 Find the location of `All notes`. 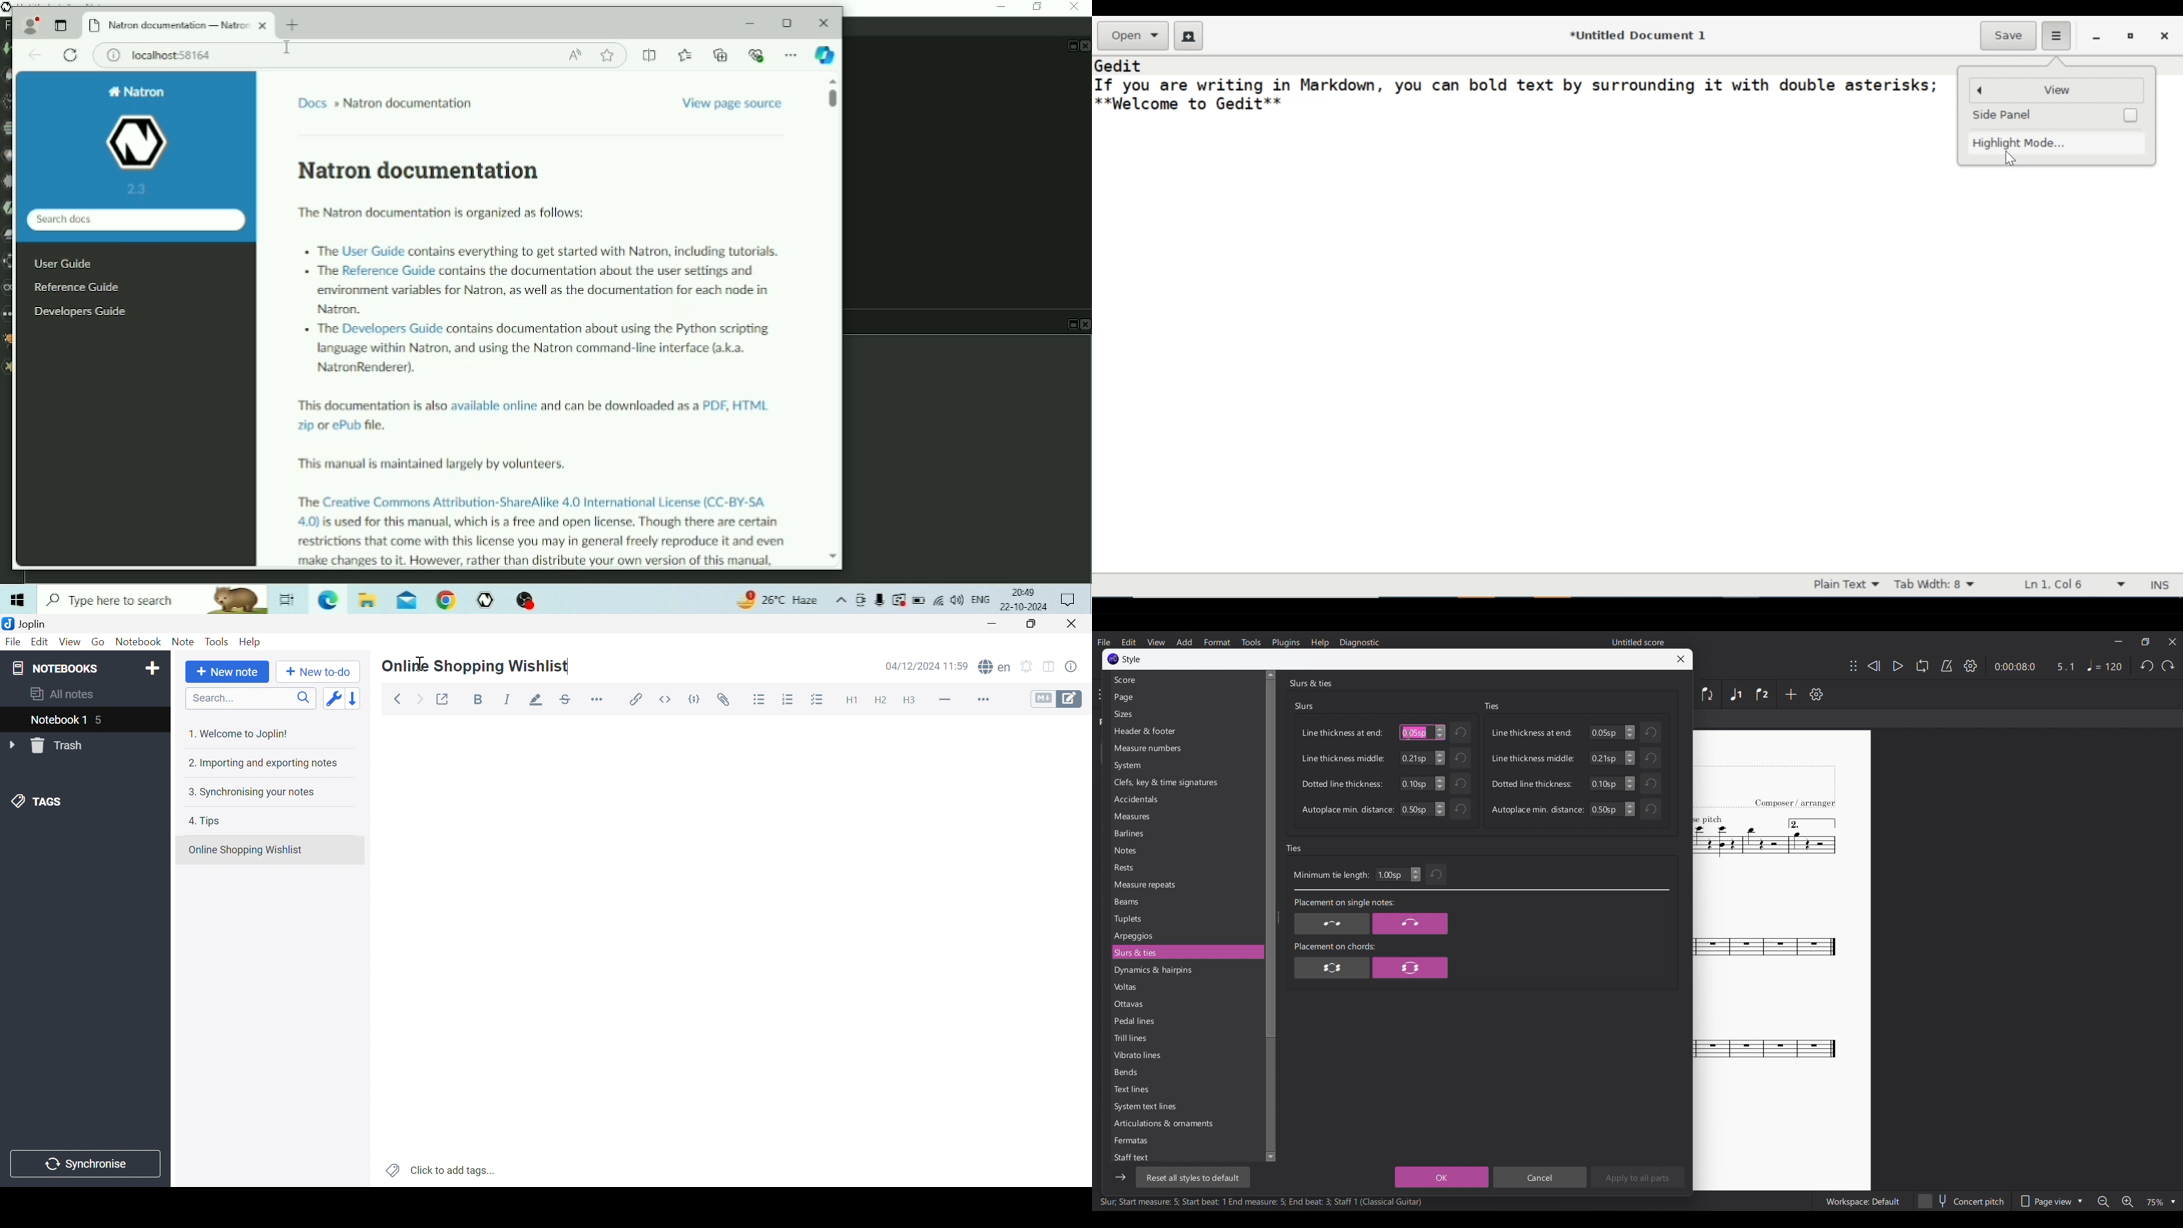

All notes is located at coordinates (64, 695).